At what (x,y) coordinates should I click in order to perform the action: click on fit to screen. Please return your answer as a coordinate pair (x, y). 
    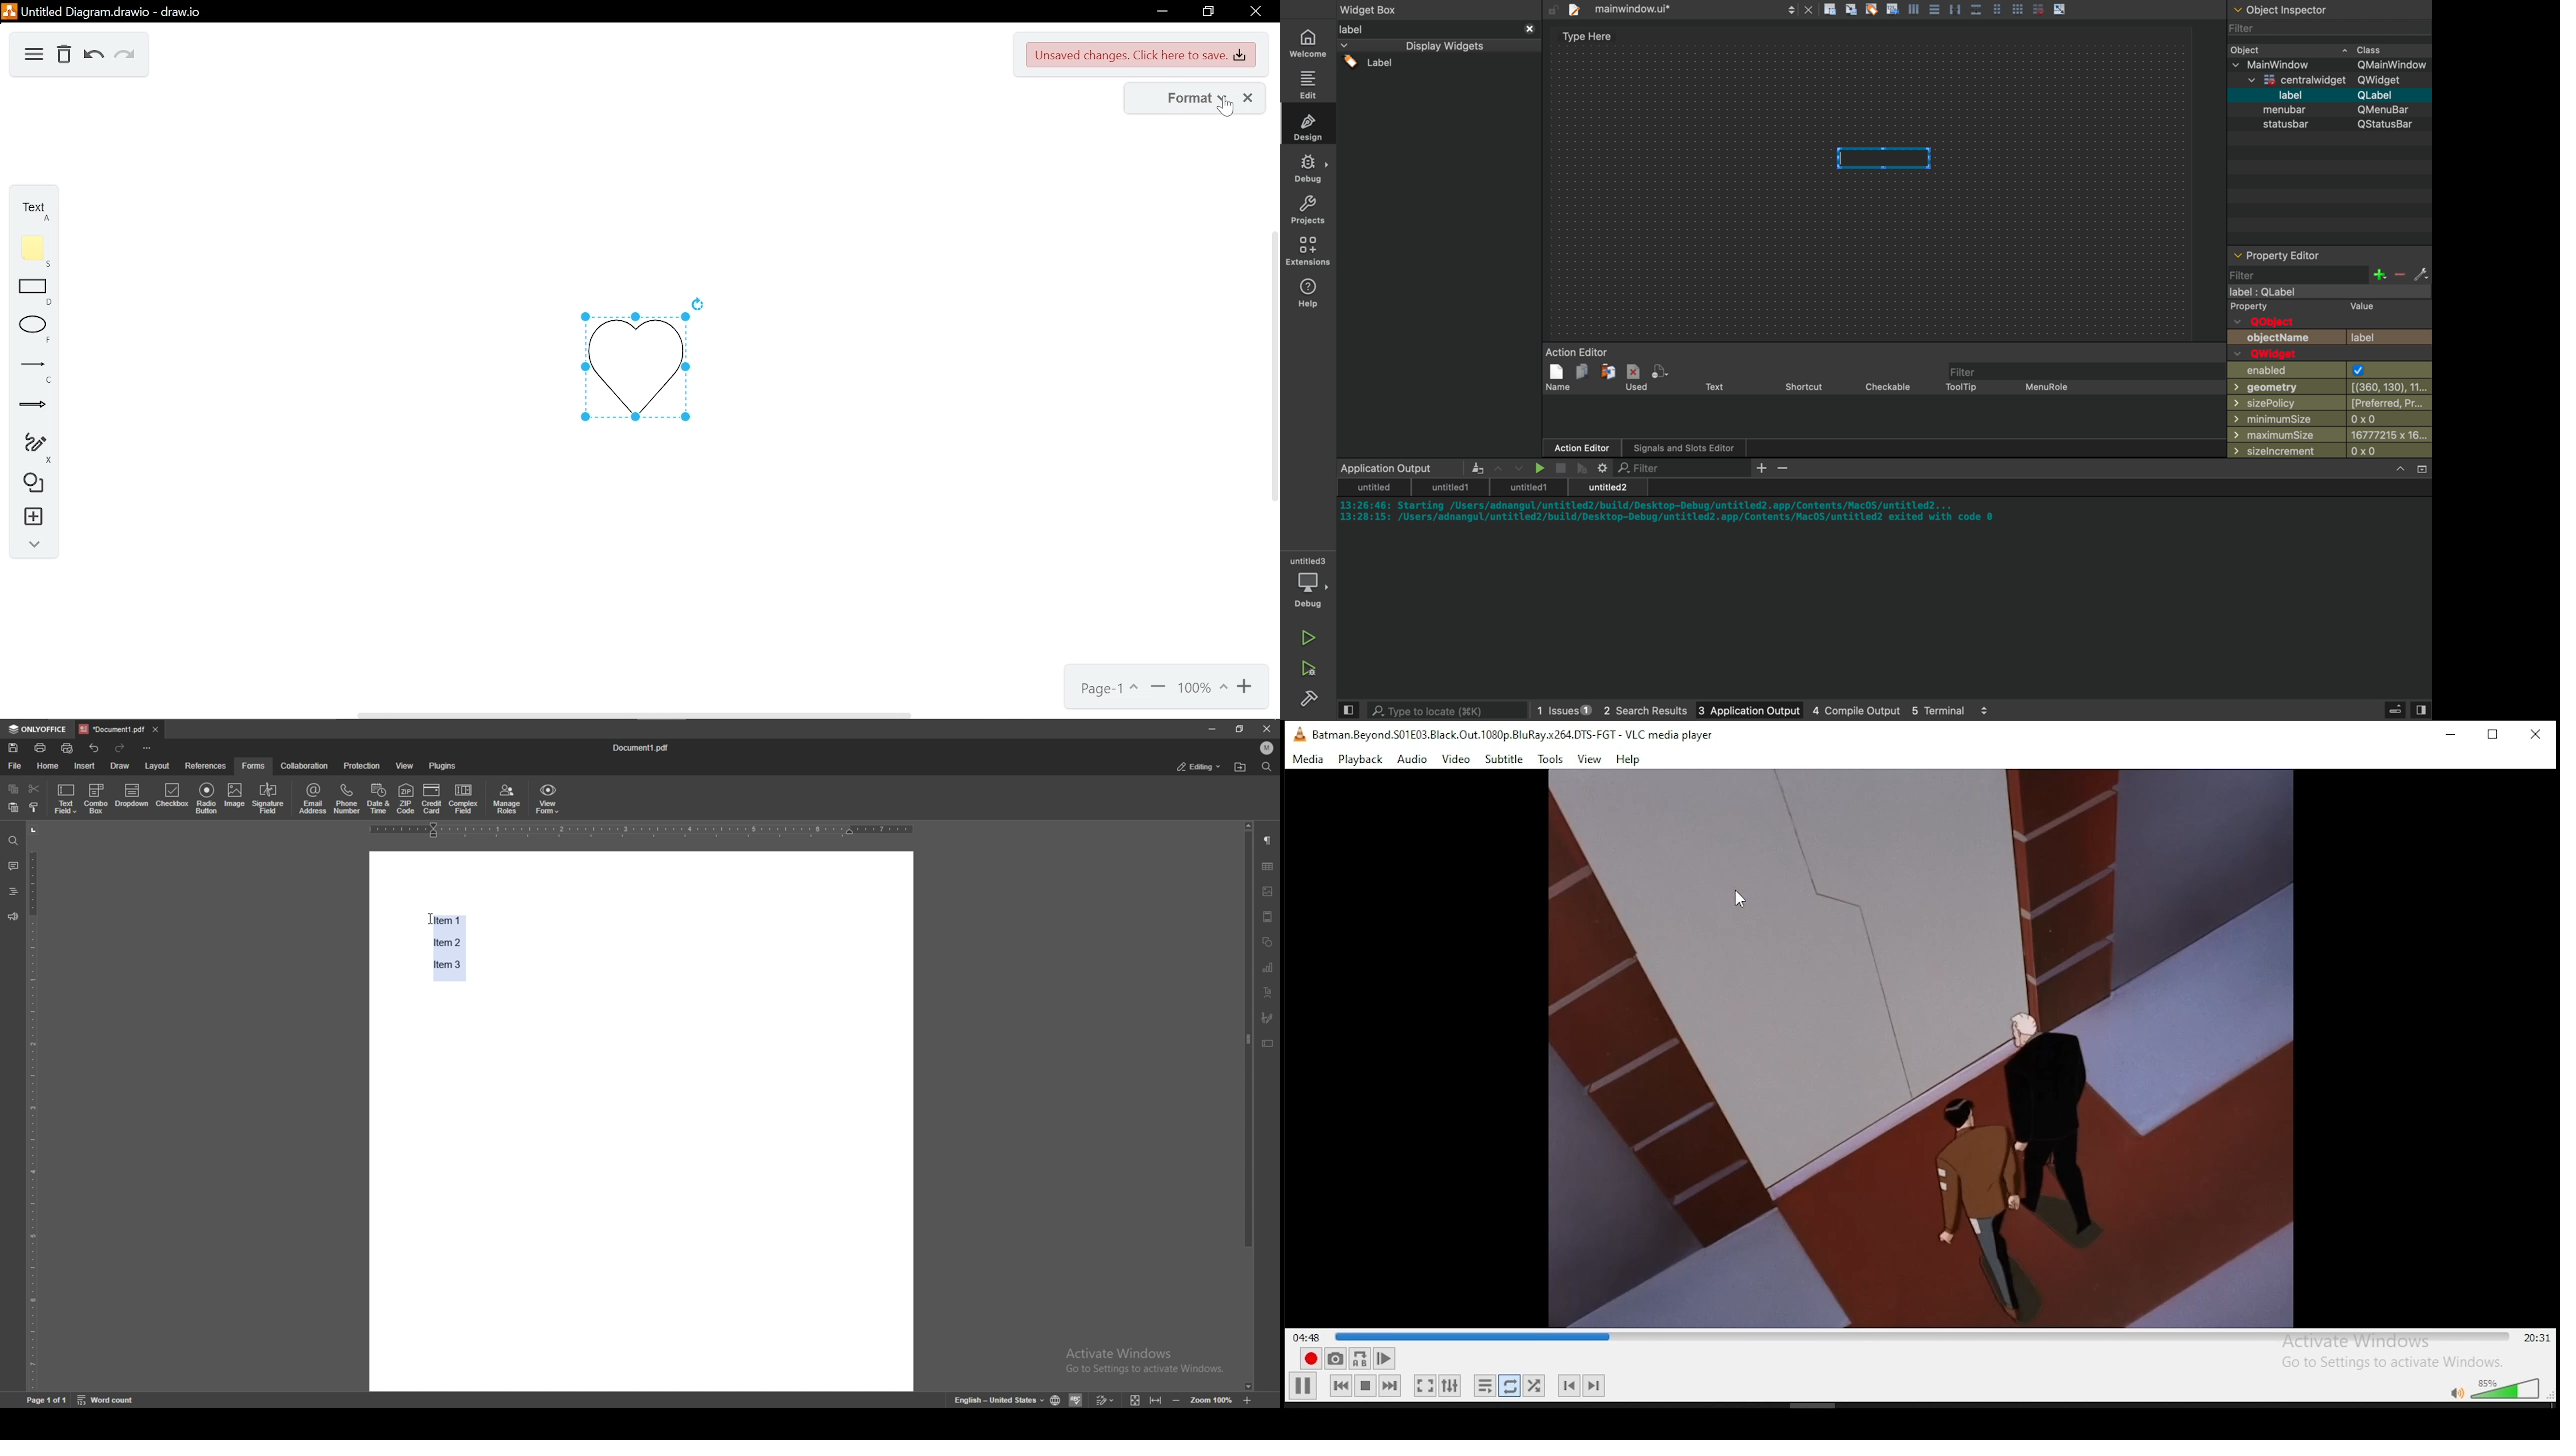
    Looking at the image, I should click on (1135, 1399).